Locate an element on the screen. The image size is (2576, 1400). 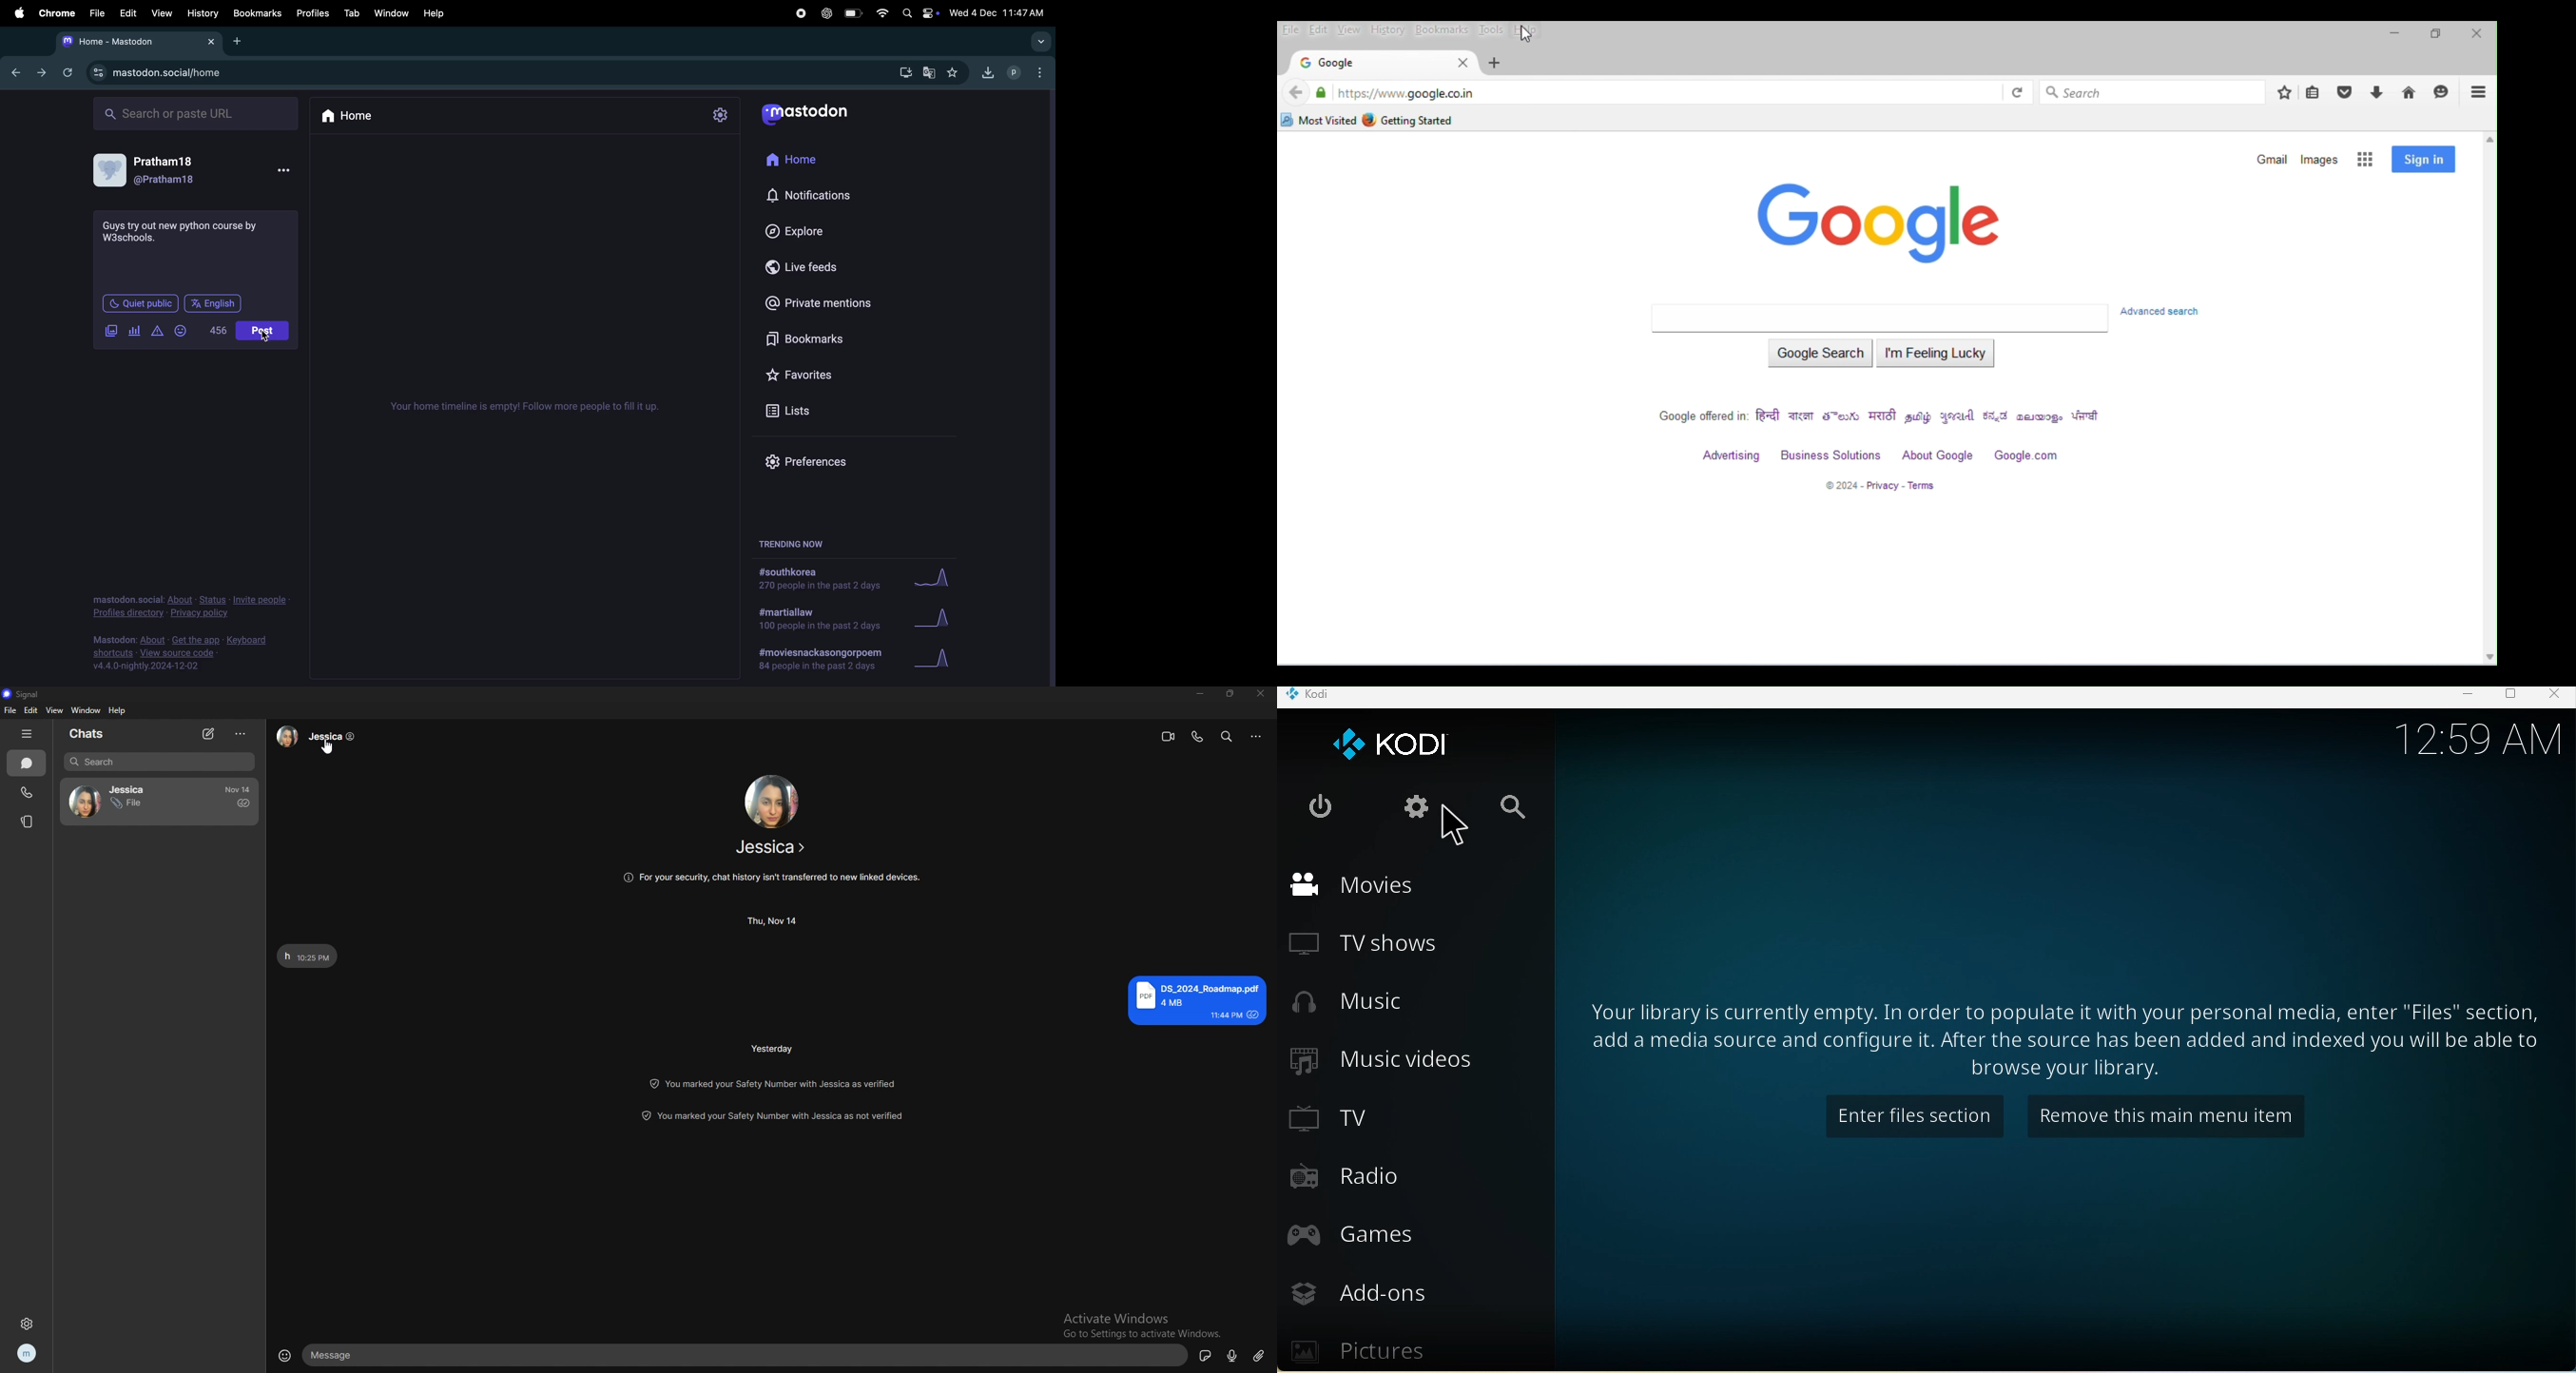
preferences is located at coordinates (805, 464).